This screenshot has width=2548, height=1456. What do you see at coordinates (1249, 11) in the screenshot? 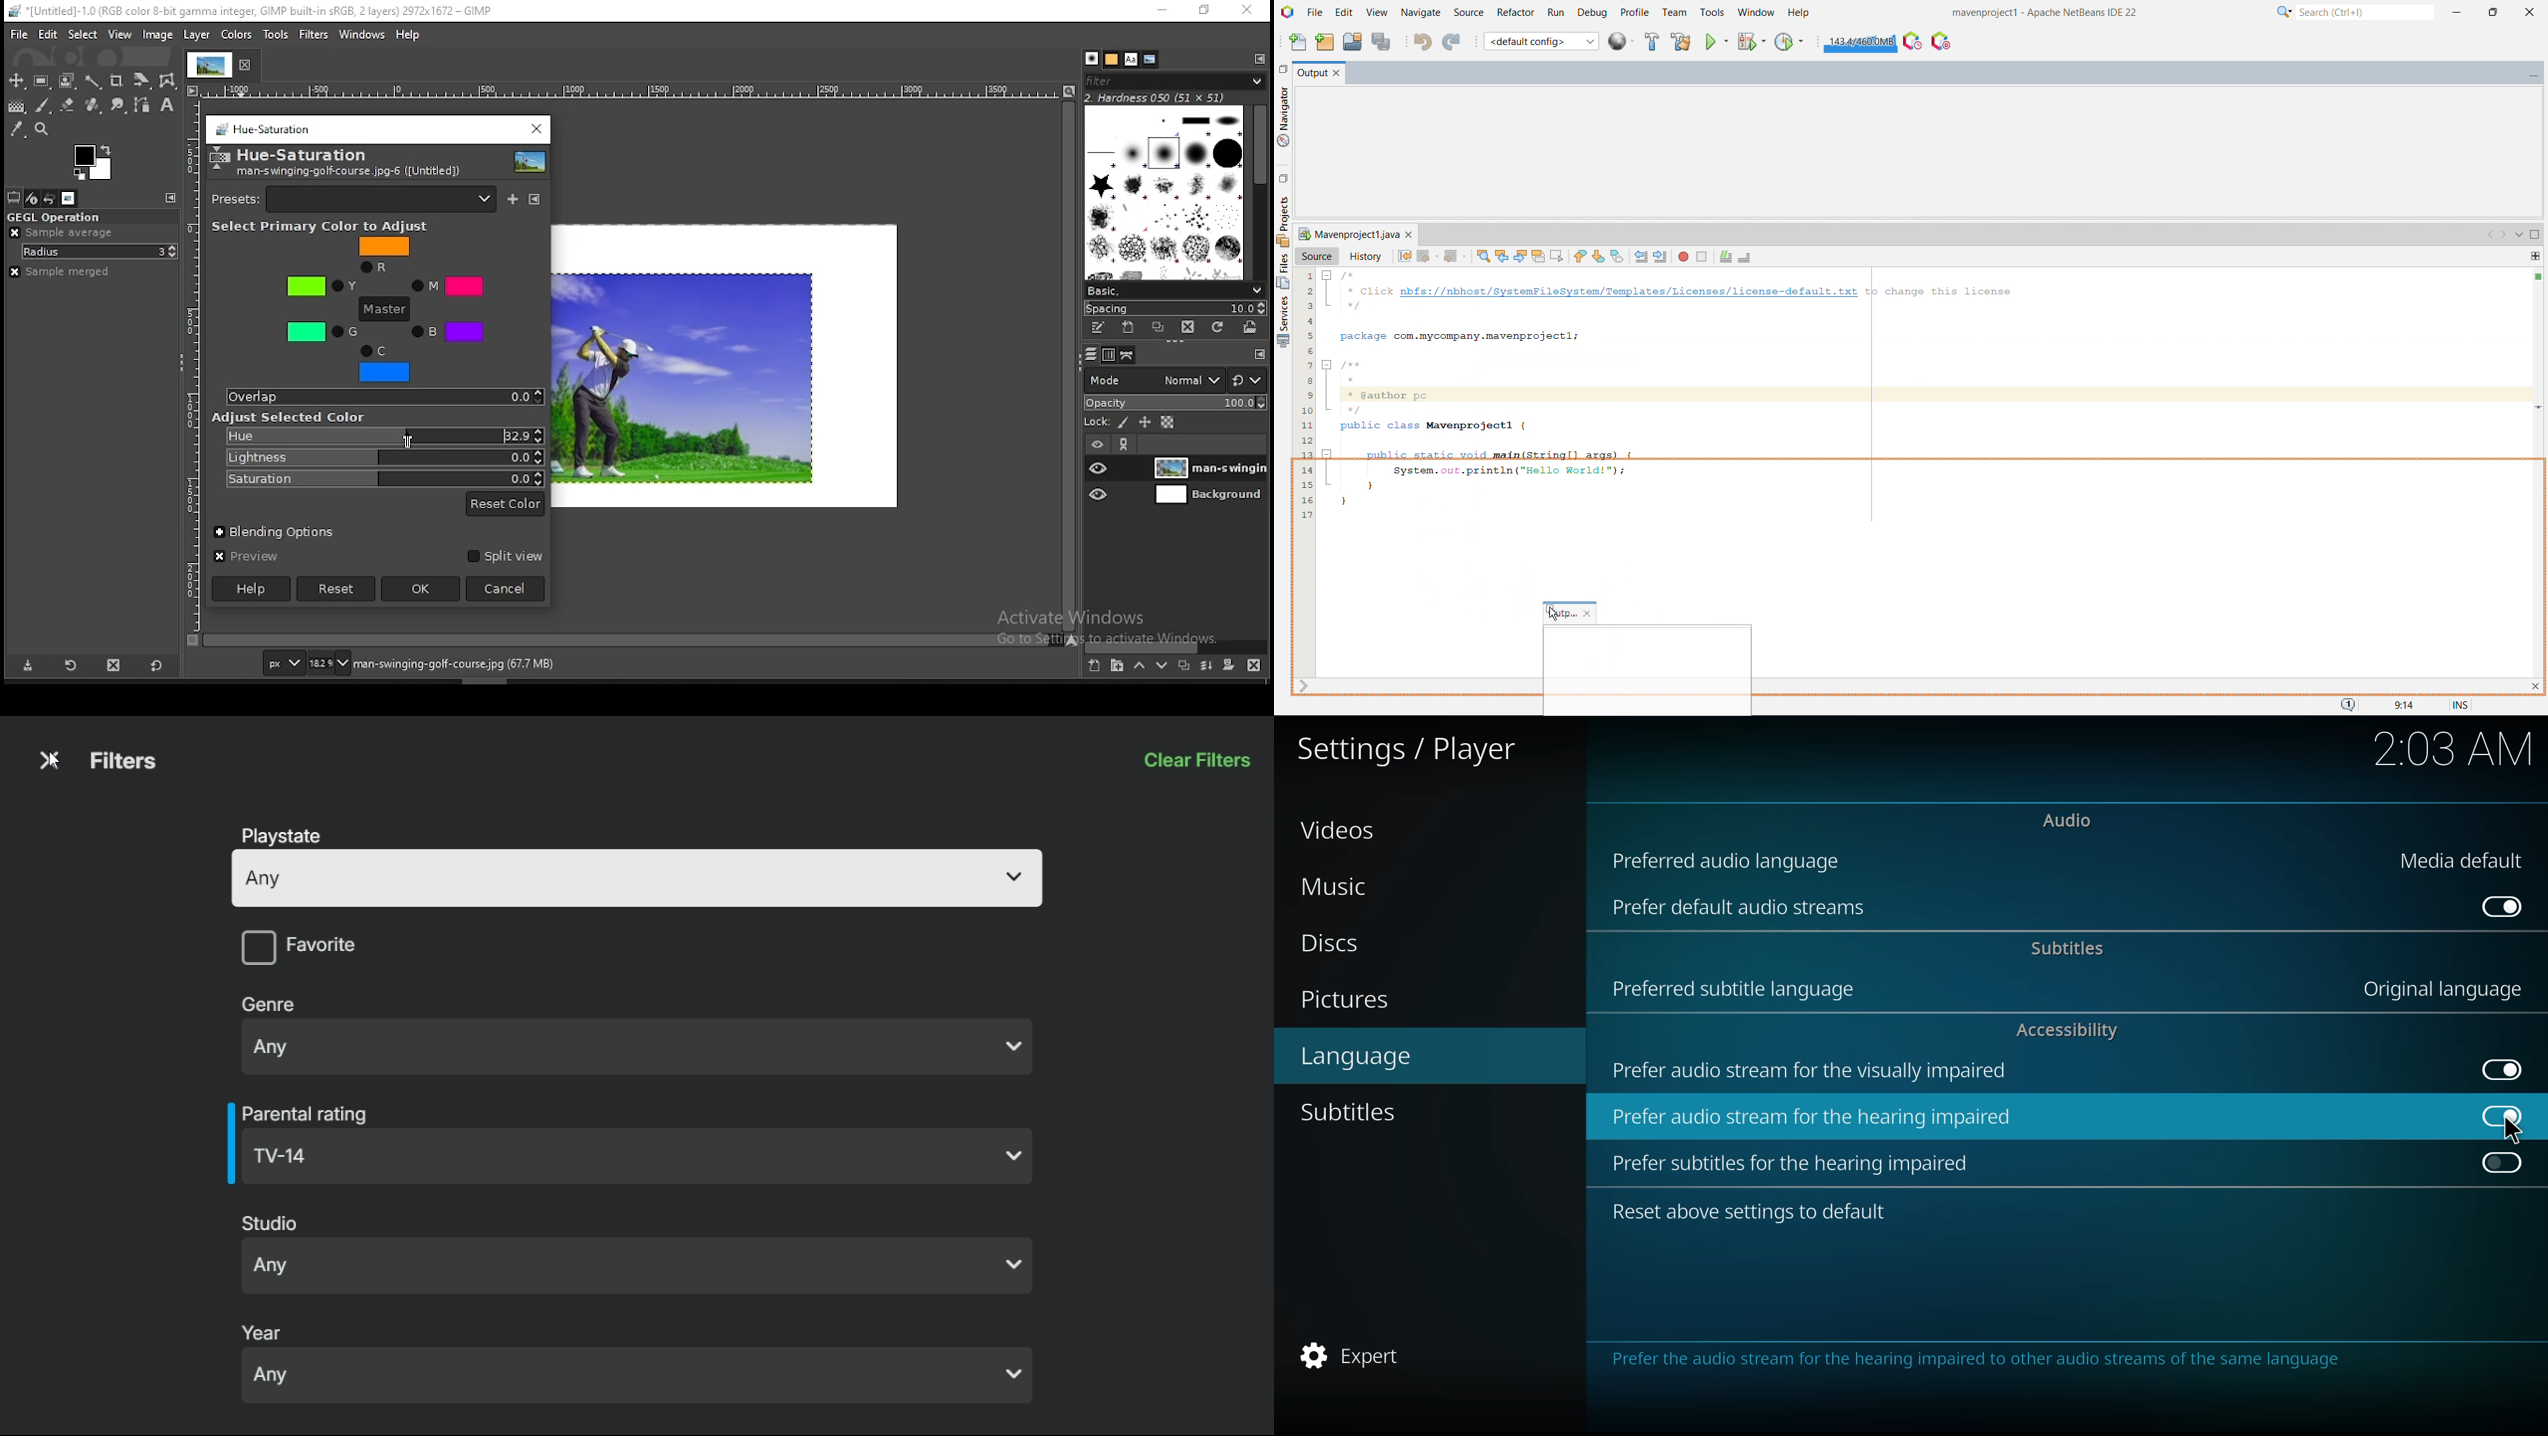
I see `close window` at bounding box center [1249, 11].